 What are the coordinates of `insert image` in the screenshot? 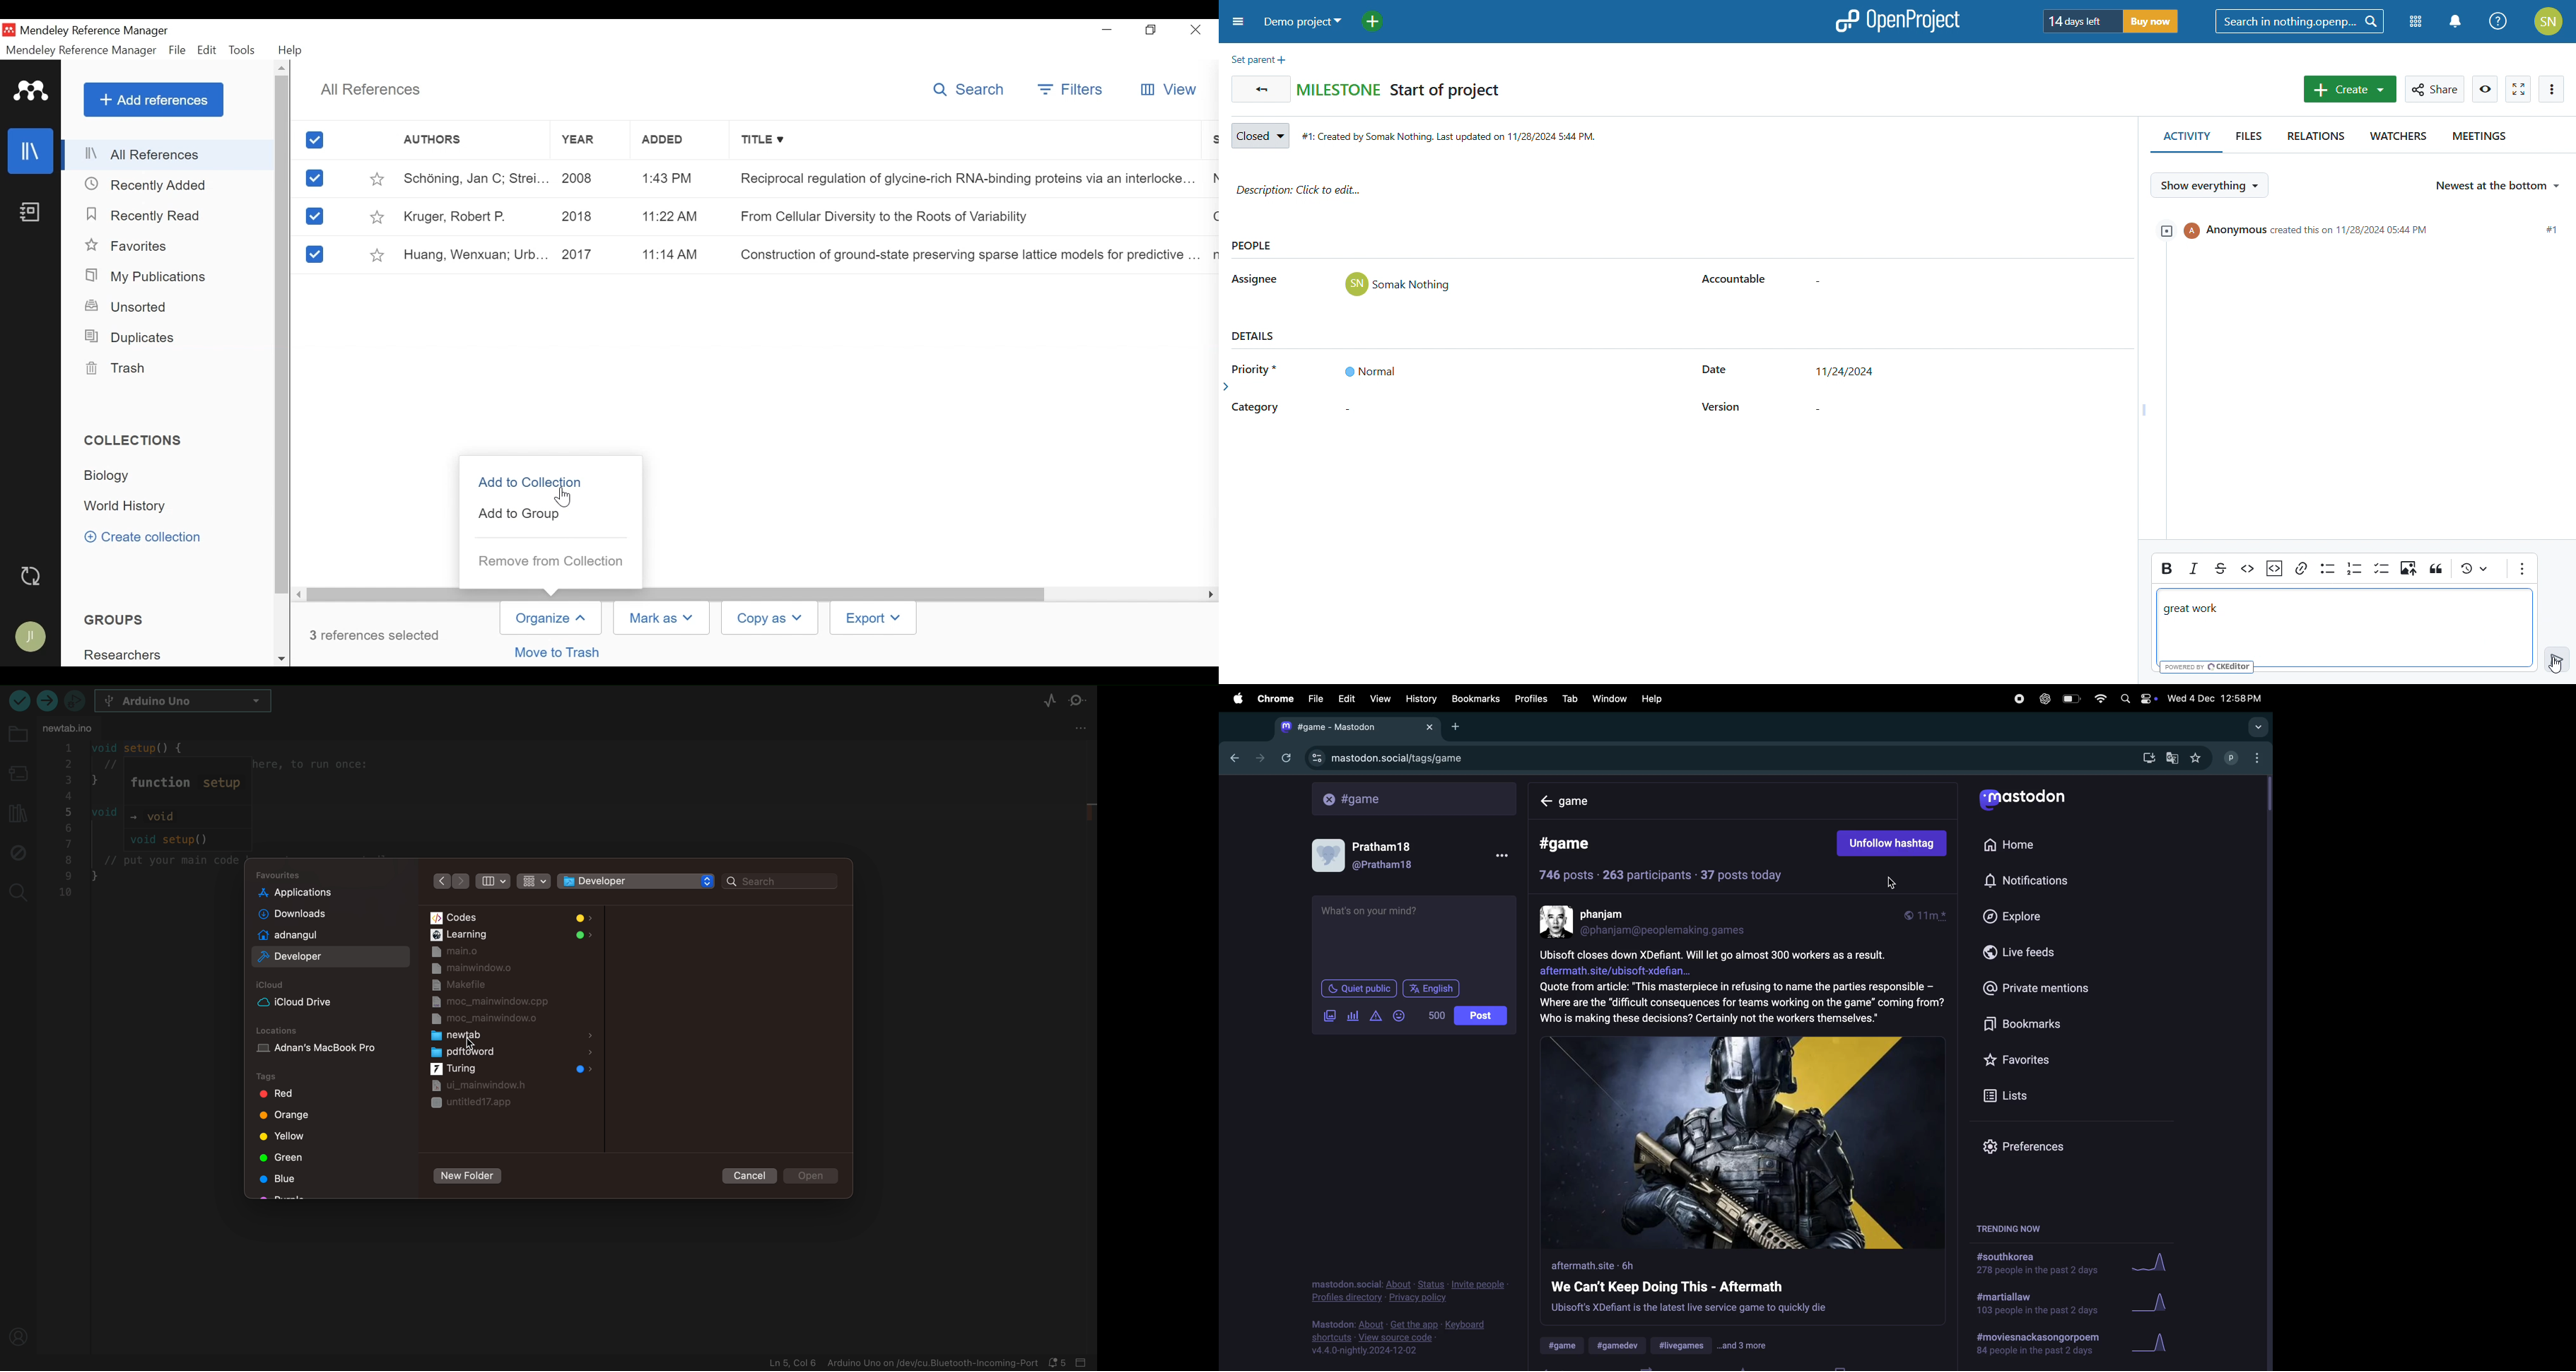 It's located at (2409, 569).